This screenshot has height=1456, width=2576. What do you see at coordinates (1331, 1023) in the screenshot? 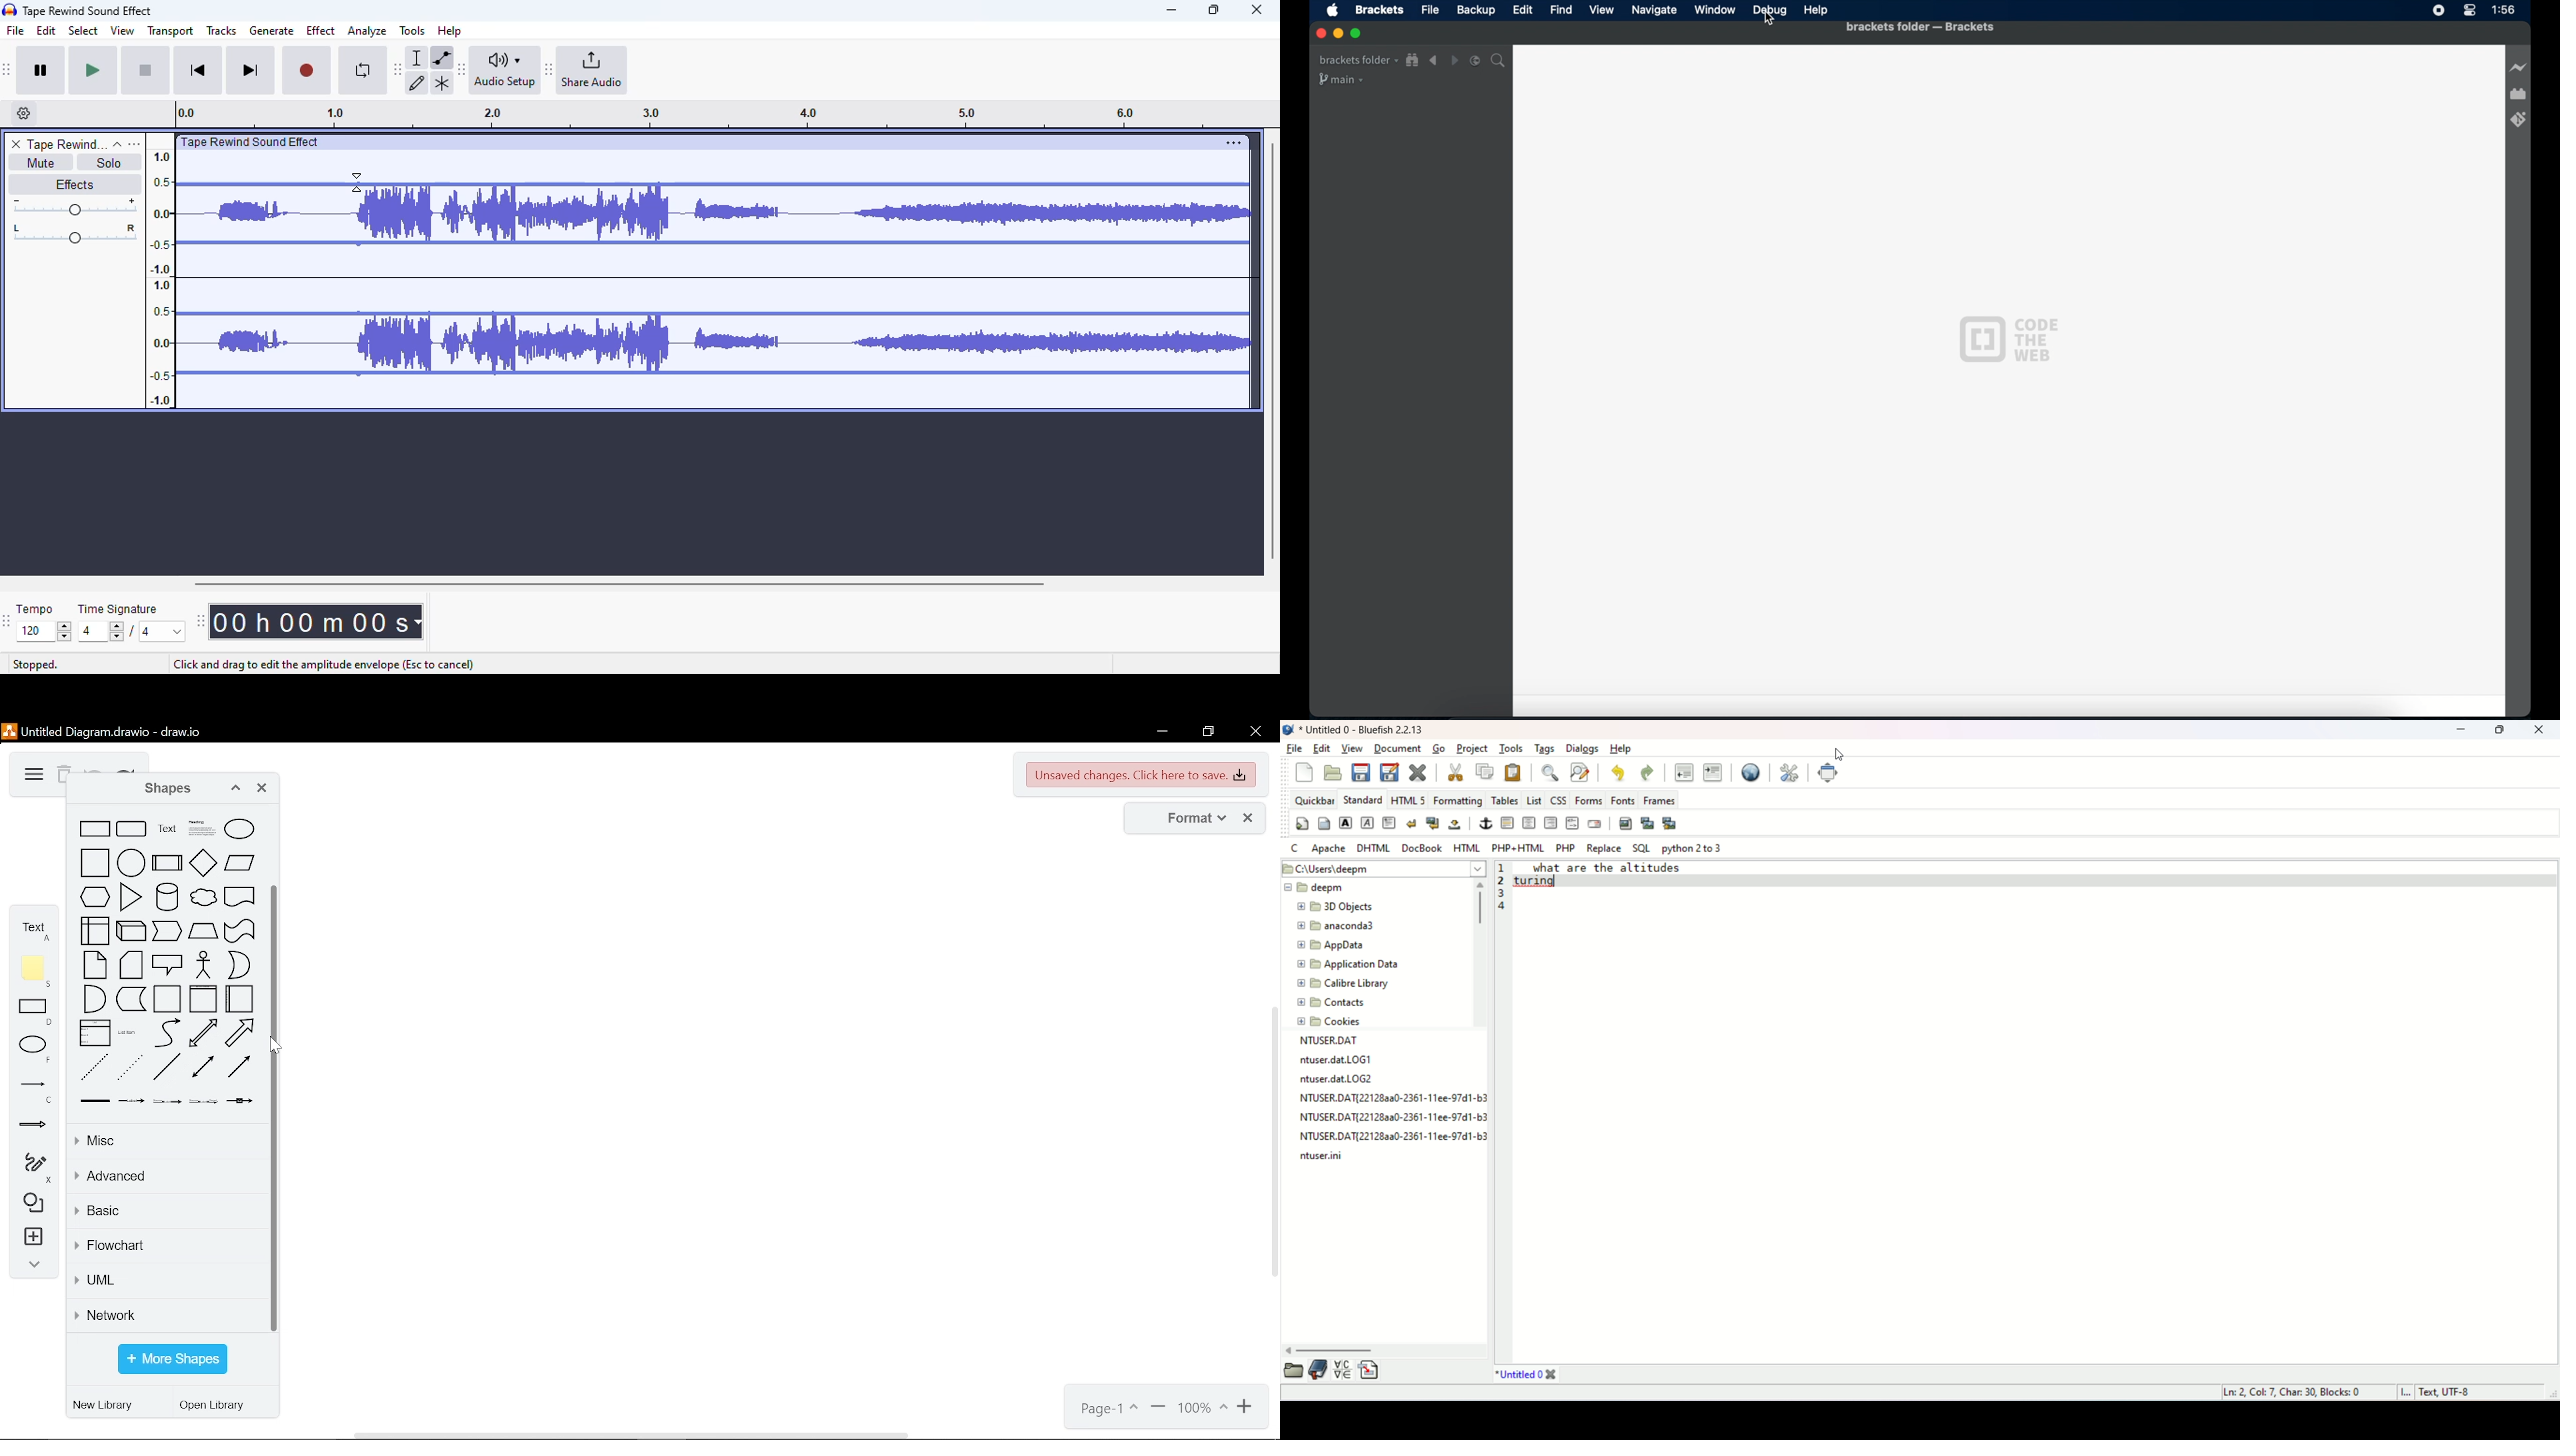
I see `cookies` at bounding box center [1331, 1023].